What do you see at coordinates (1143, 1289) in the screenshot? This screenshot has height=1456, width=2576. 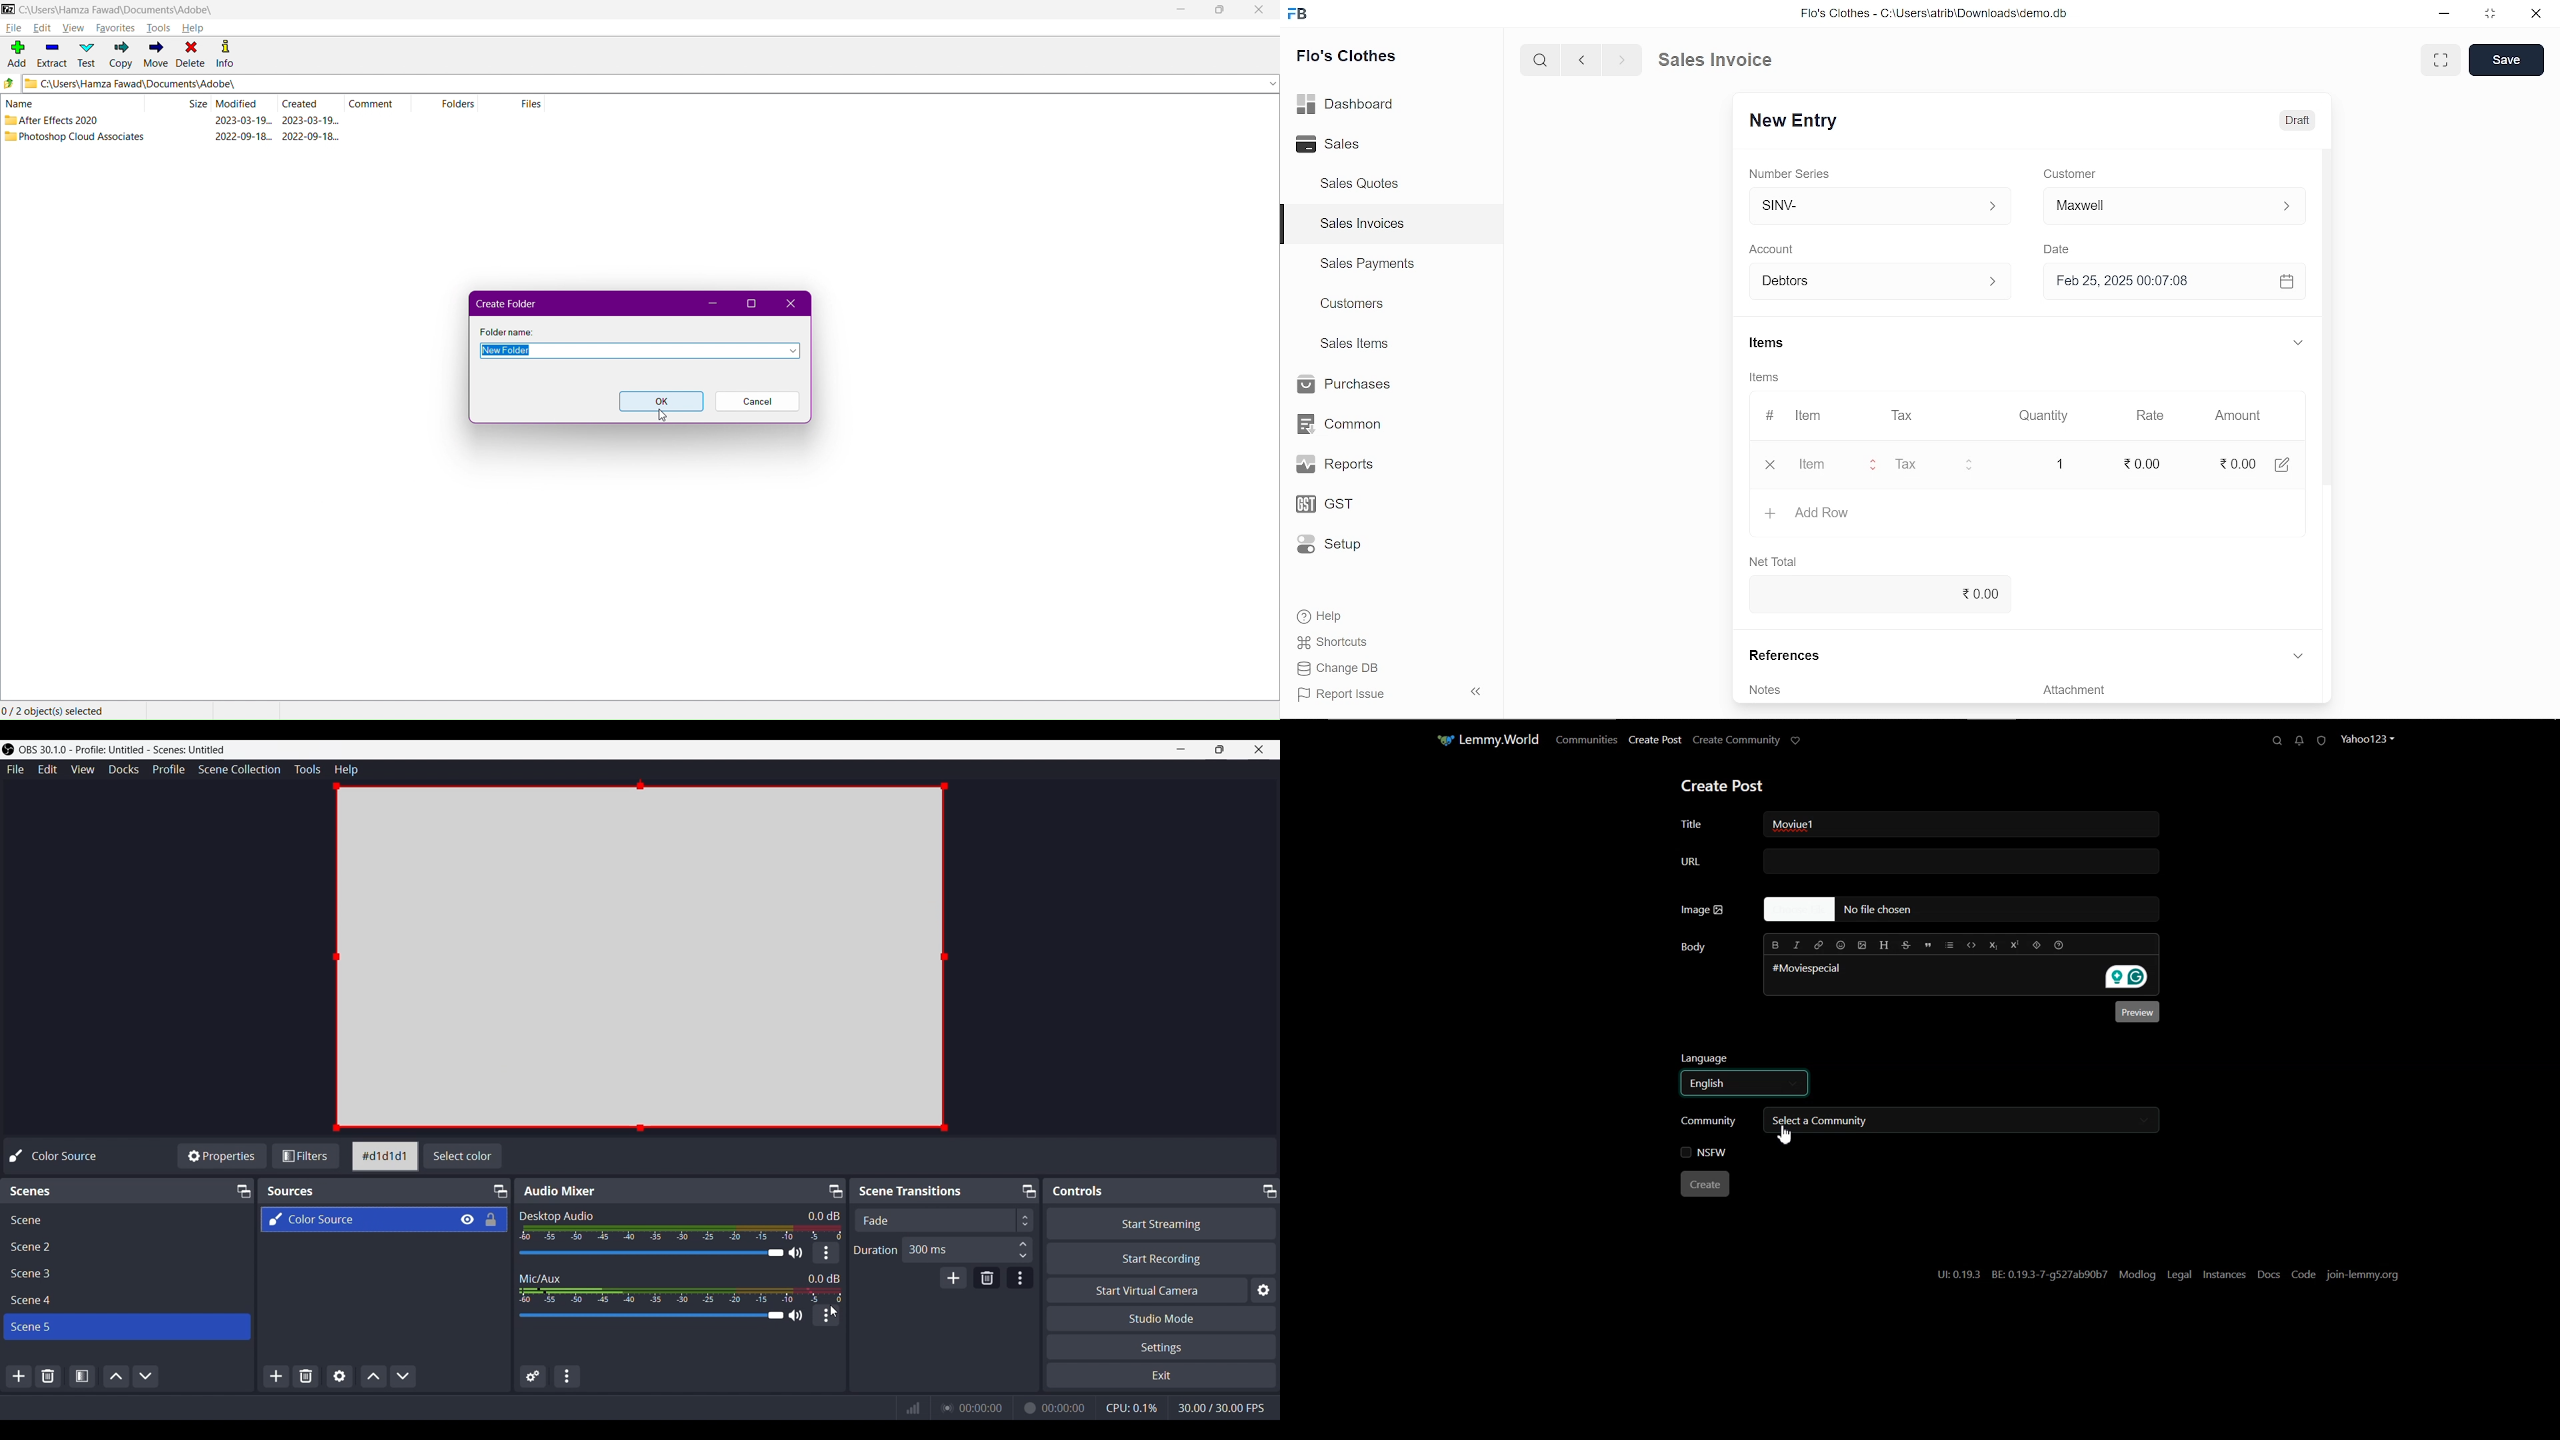 I see `Start Virtual Camera` at bounding box center [1143, 1289].